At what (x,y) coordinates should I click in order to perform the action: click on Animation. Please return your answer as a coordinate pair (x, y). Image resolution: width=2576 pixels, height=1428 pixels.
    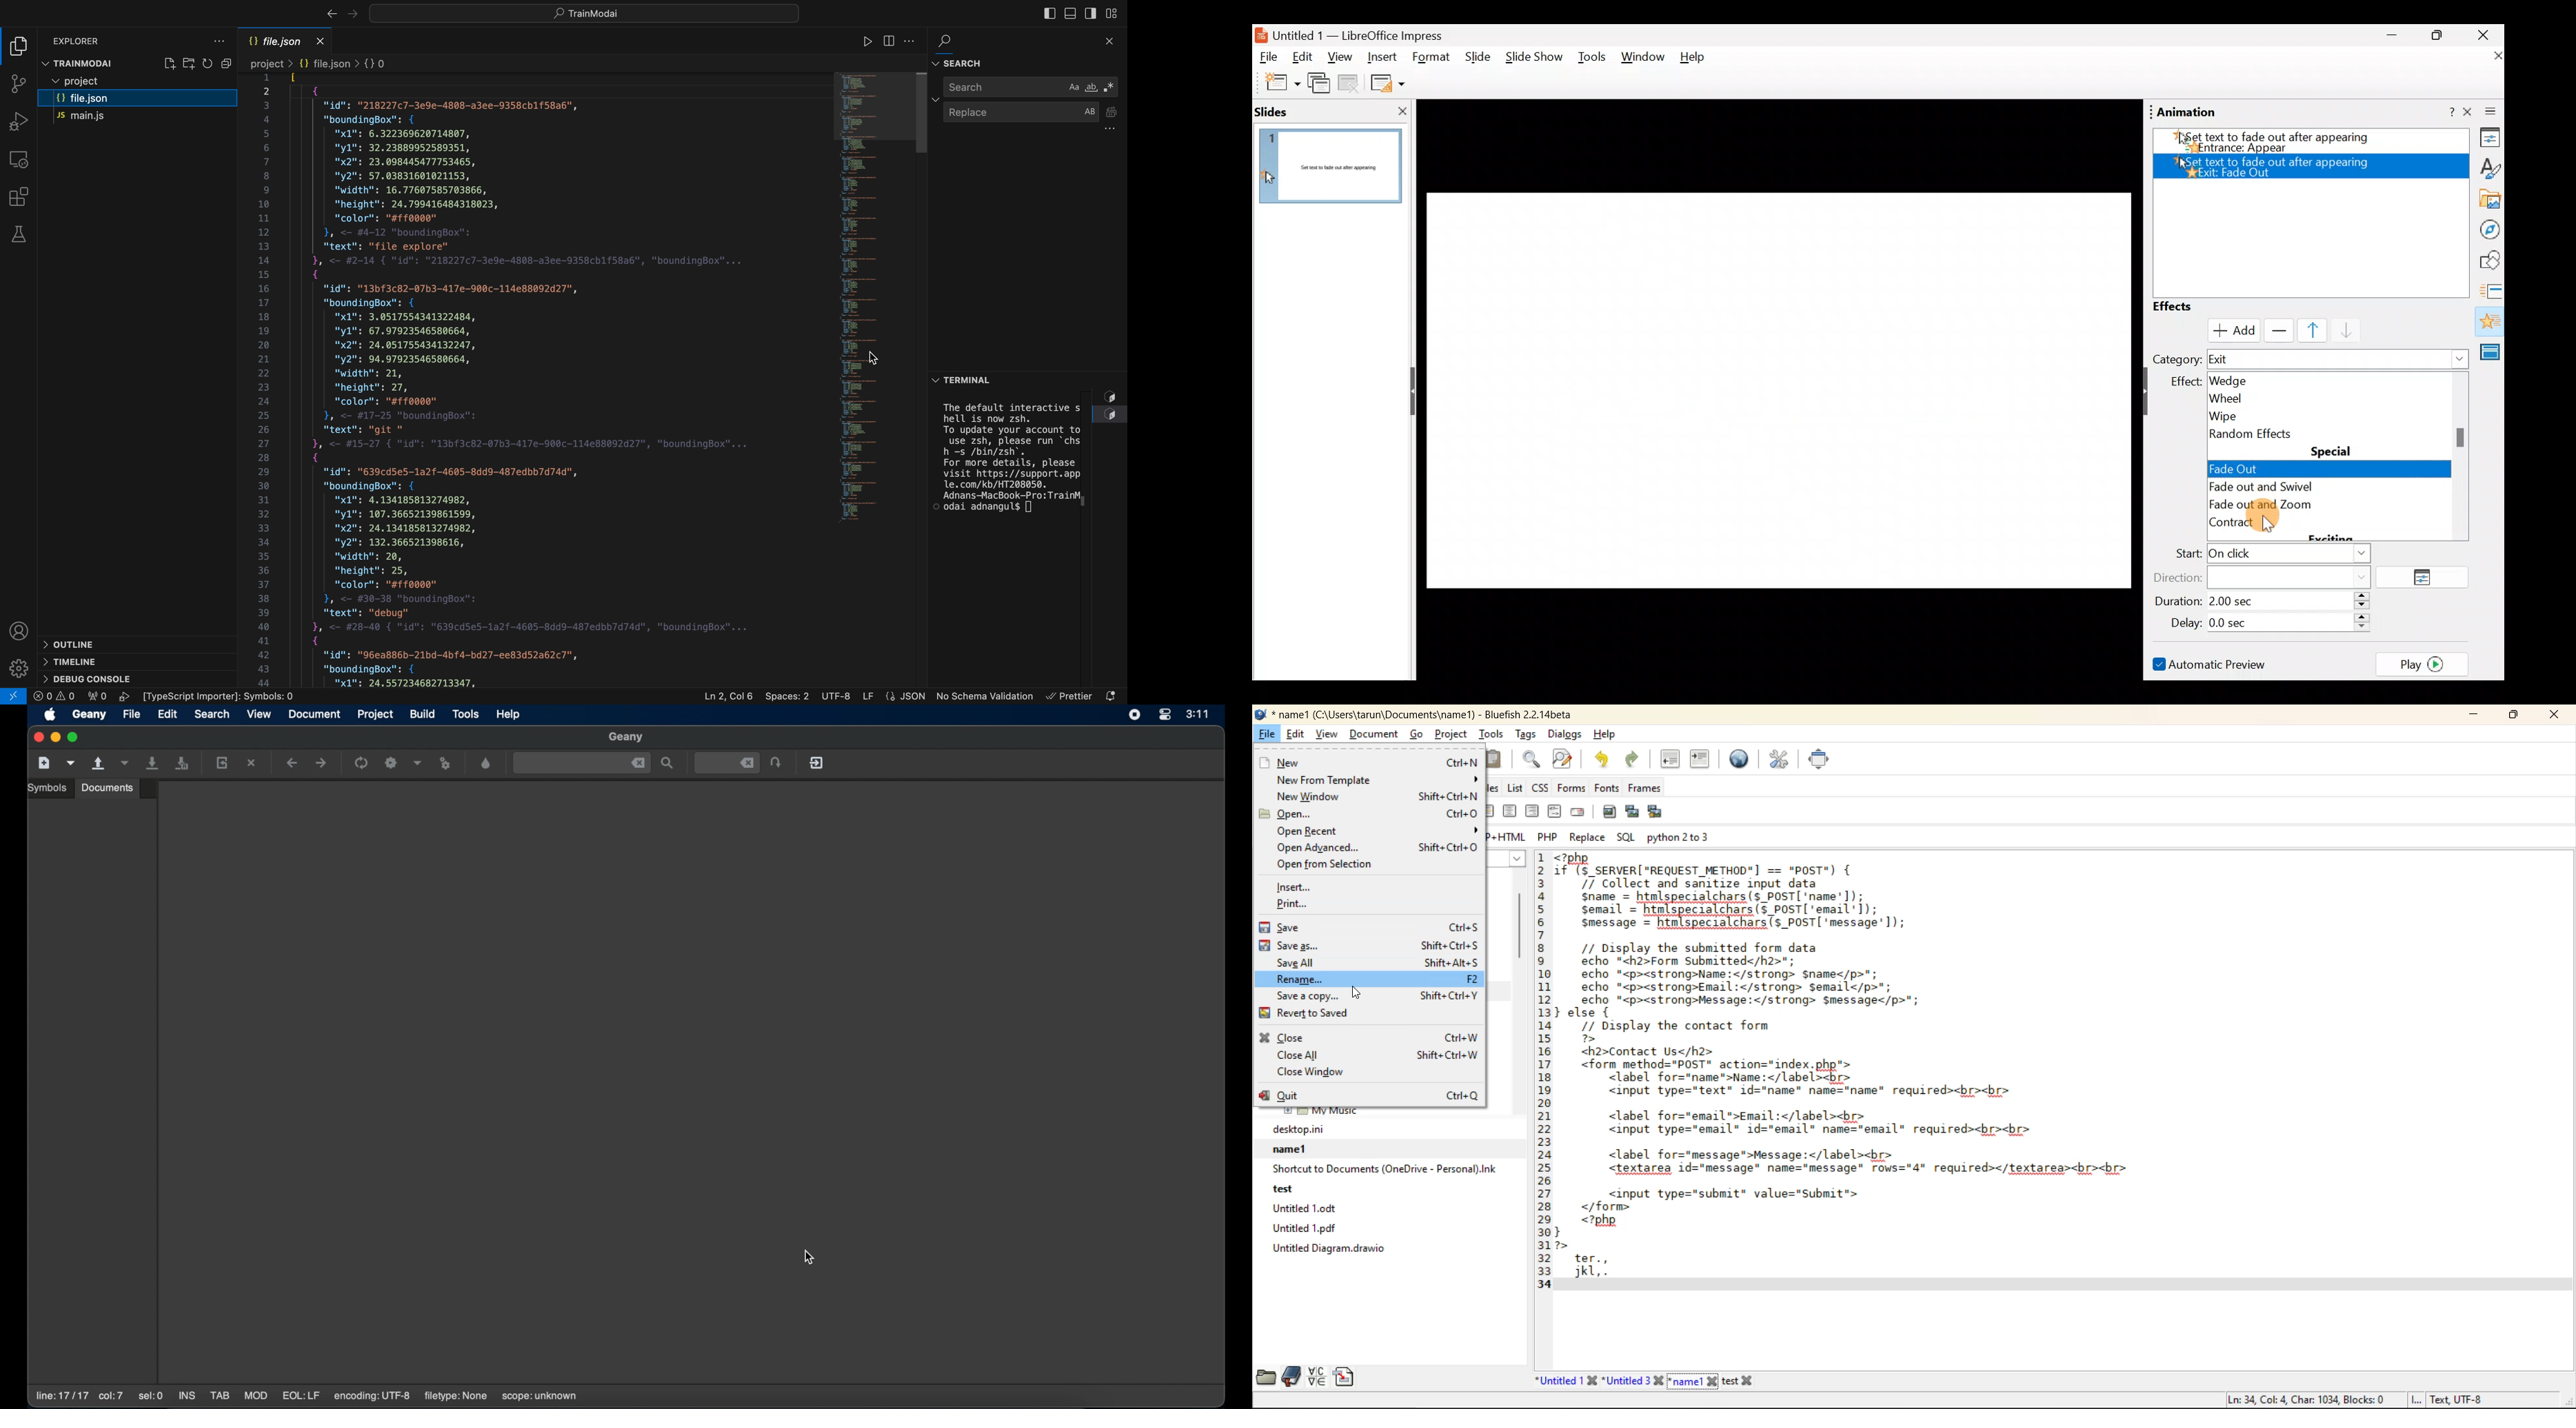
    Looking at the image, I should click on (2489, 323).